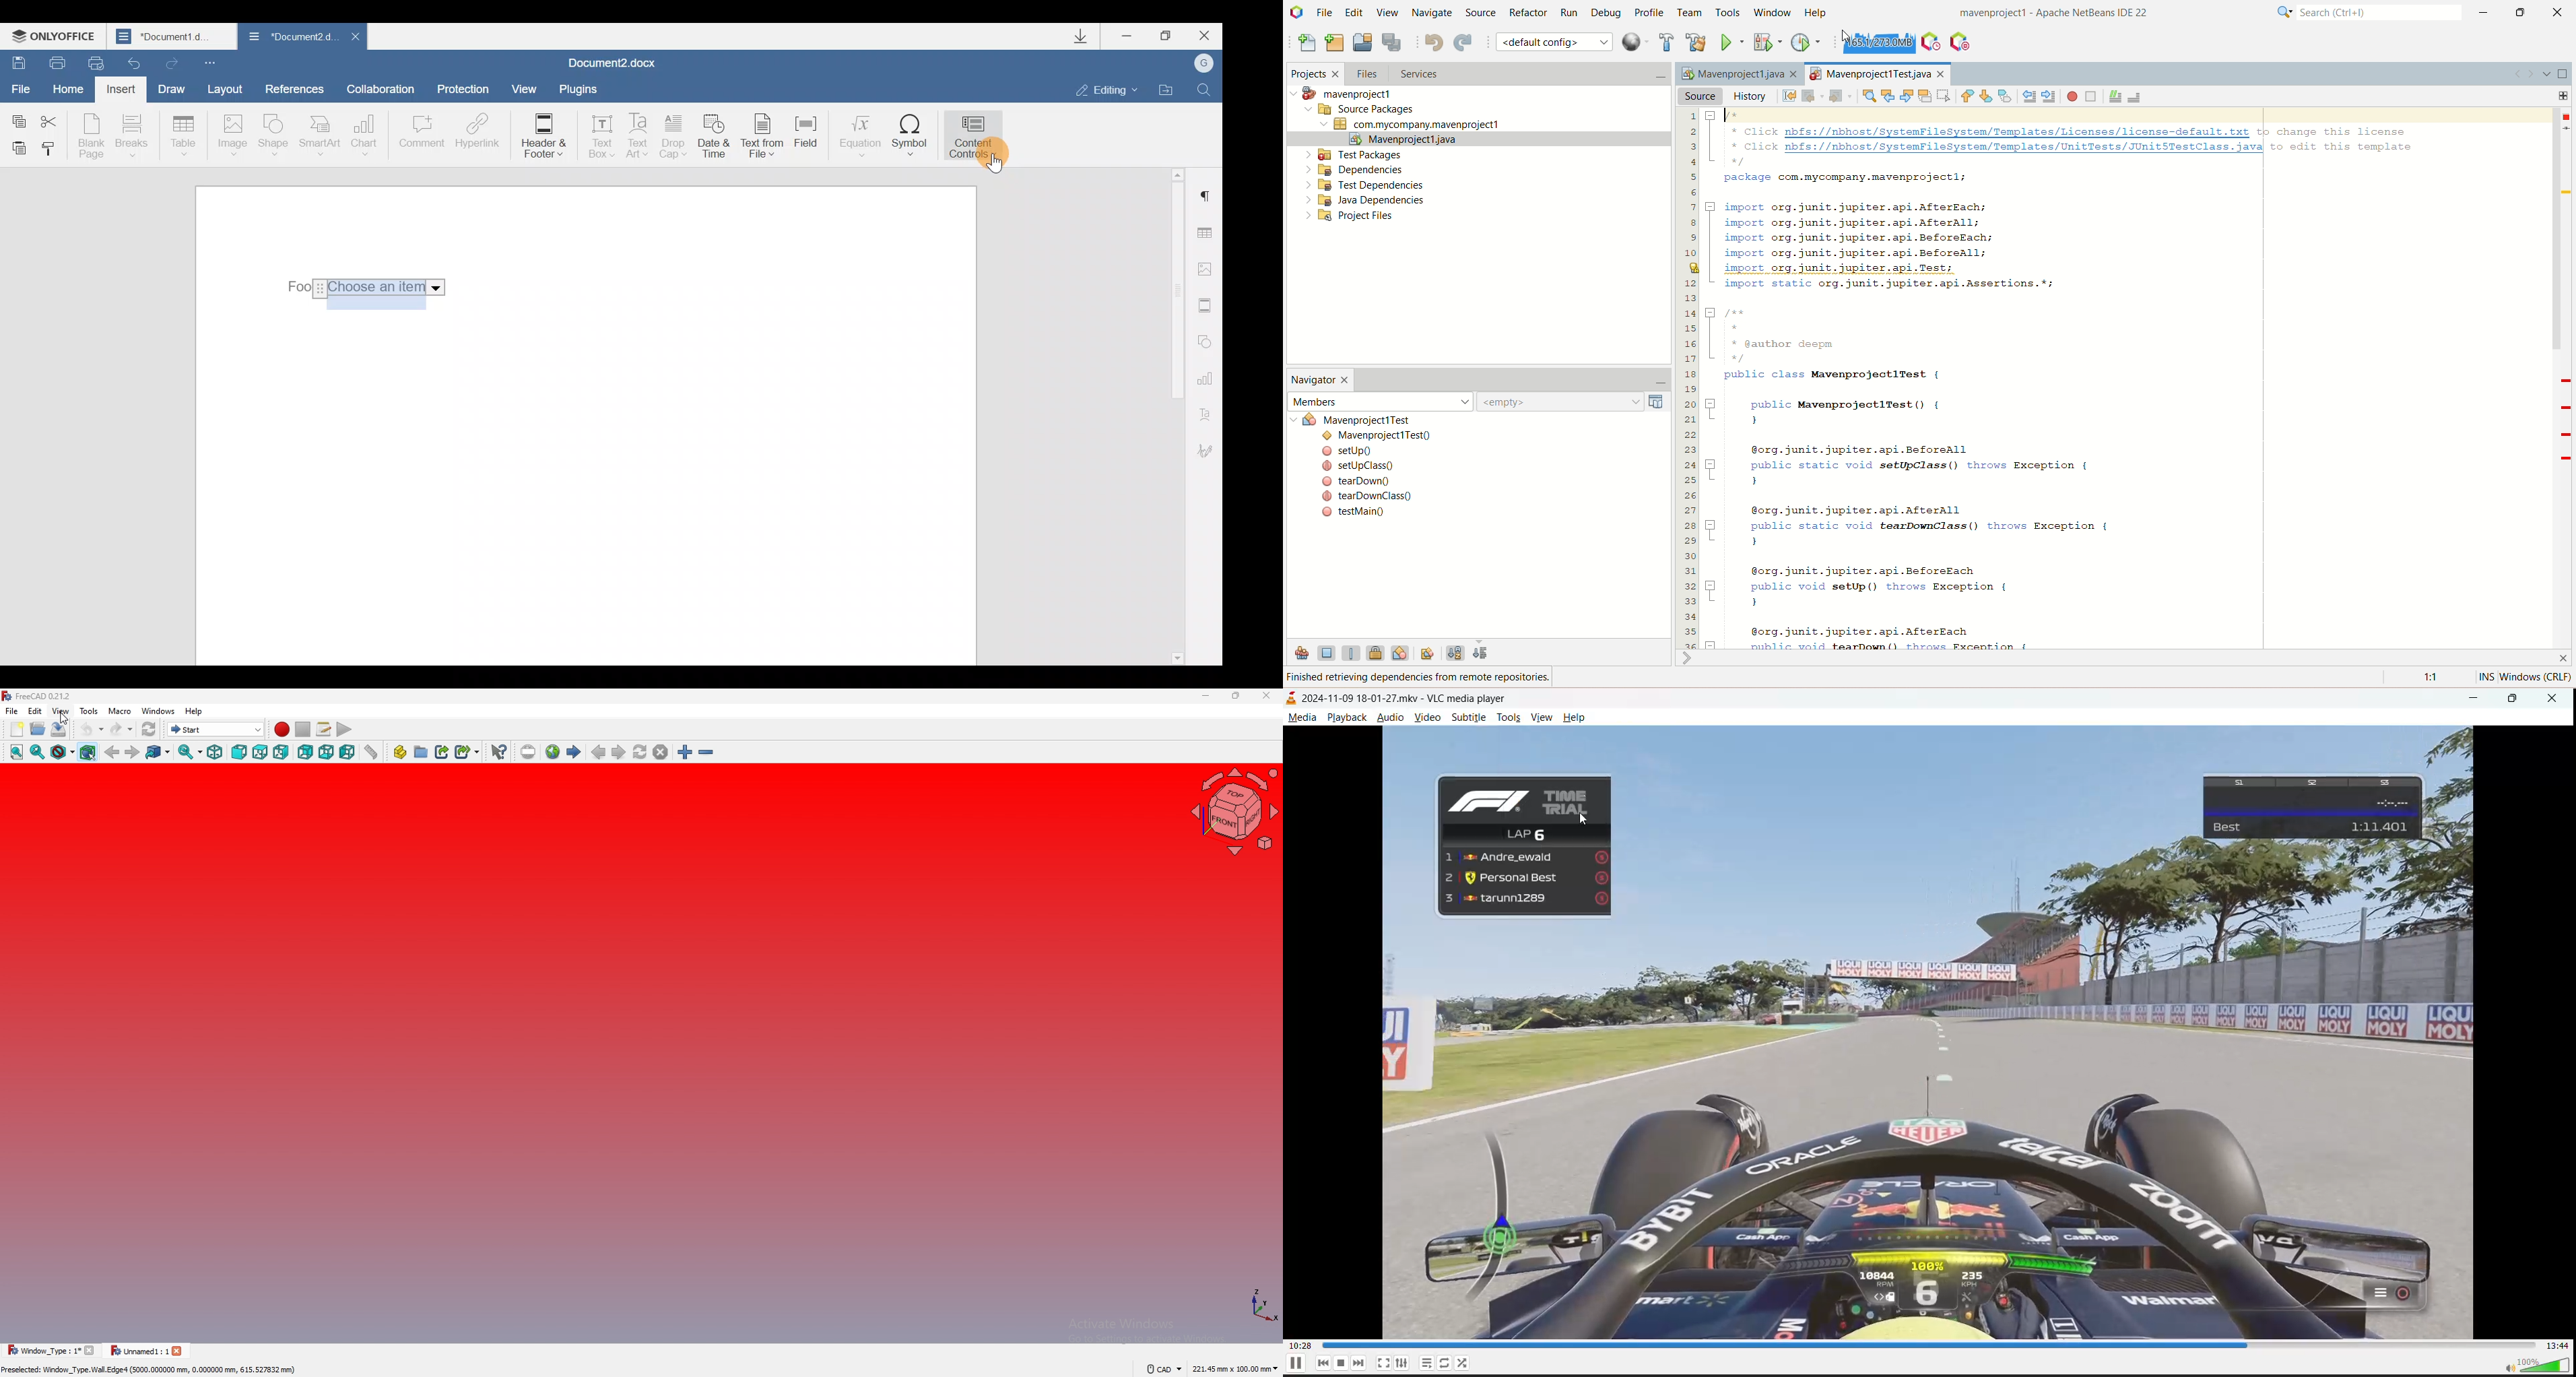 The height and width of the screenshot is (1400, 2576). What do you see at coordinates (1507, 717) in the screenshot?
I see `tools` at bounding box center [1507, 717].